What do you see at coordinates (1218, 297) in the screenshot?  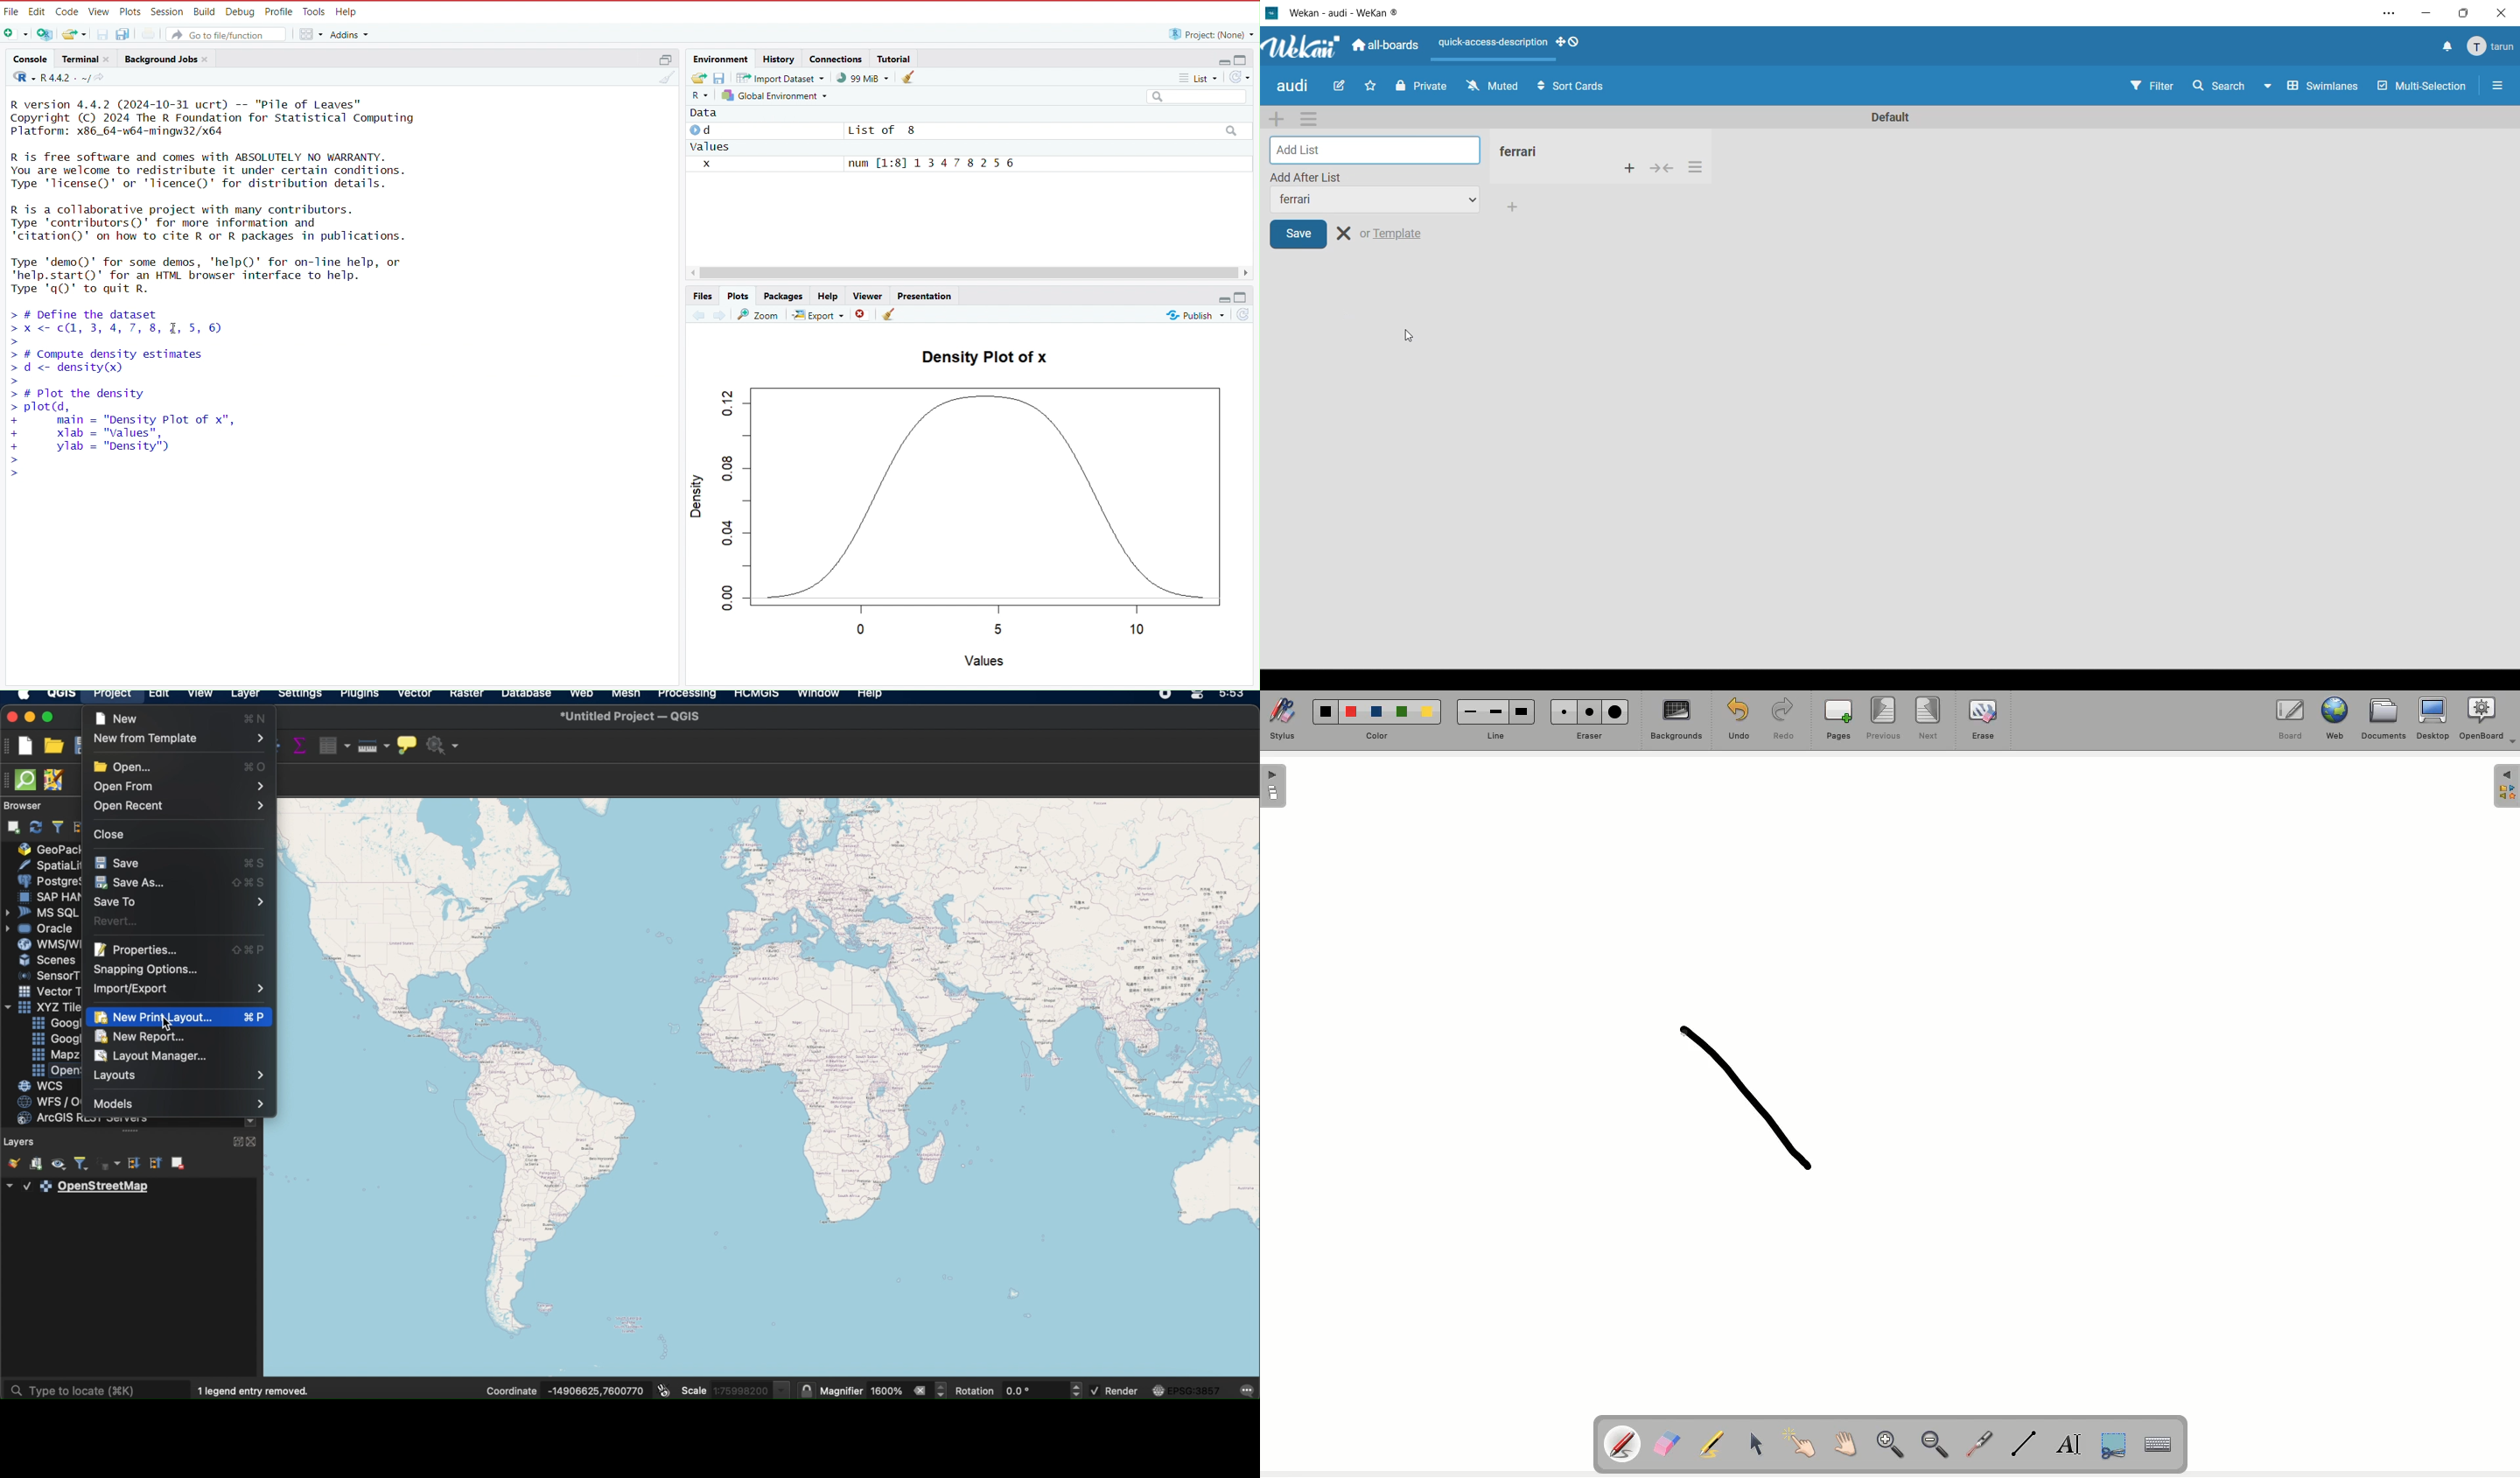 I see `minimize` at bounding box center [1218, 297].